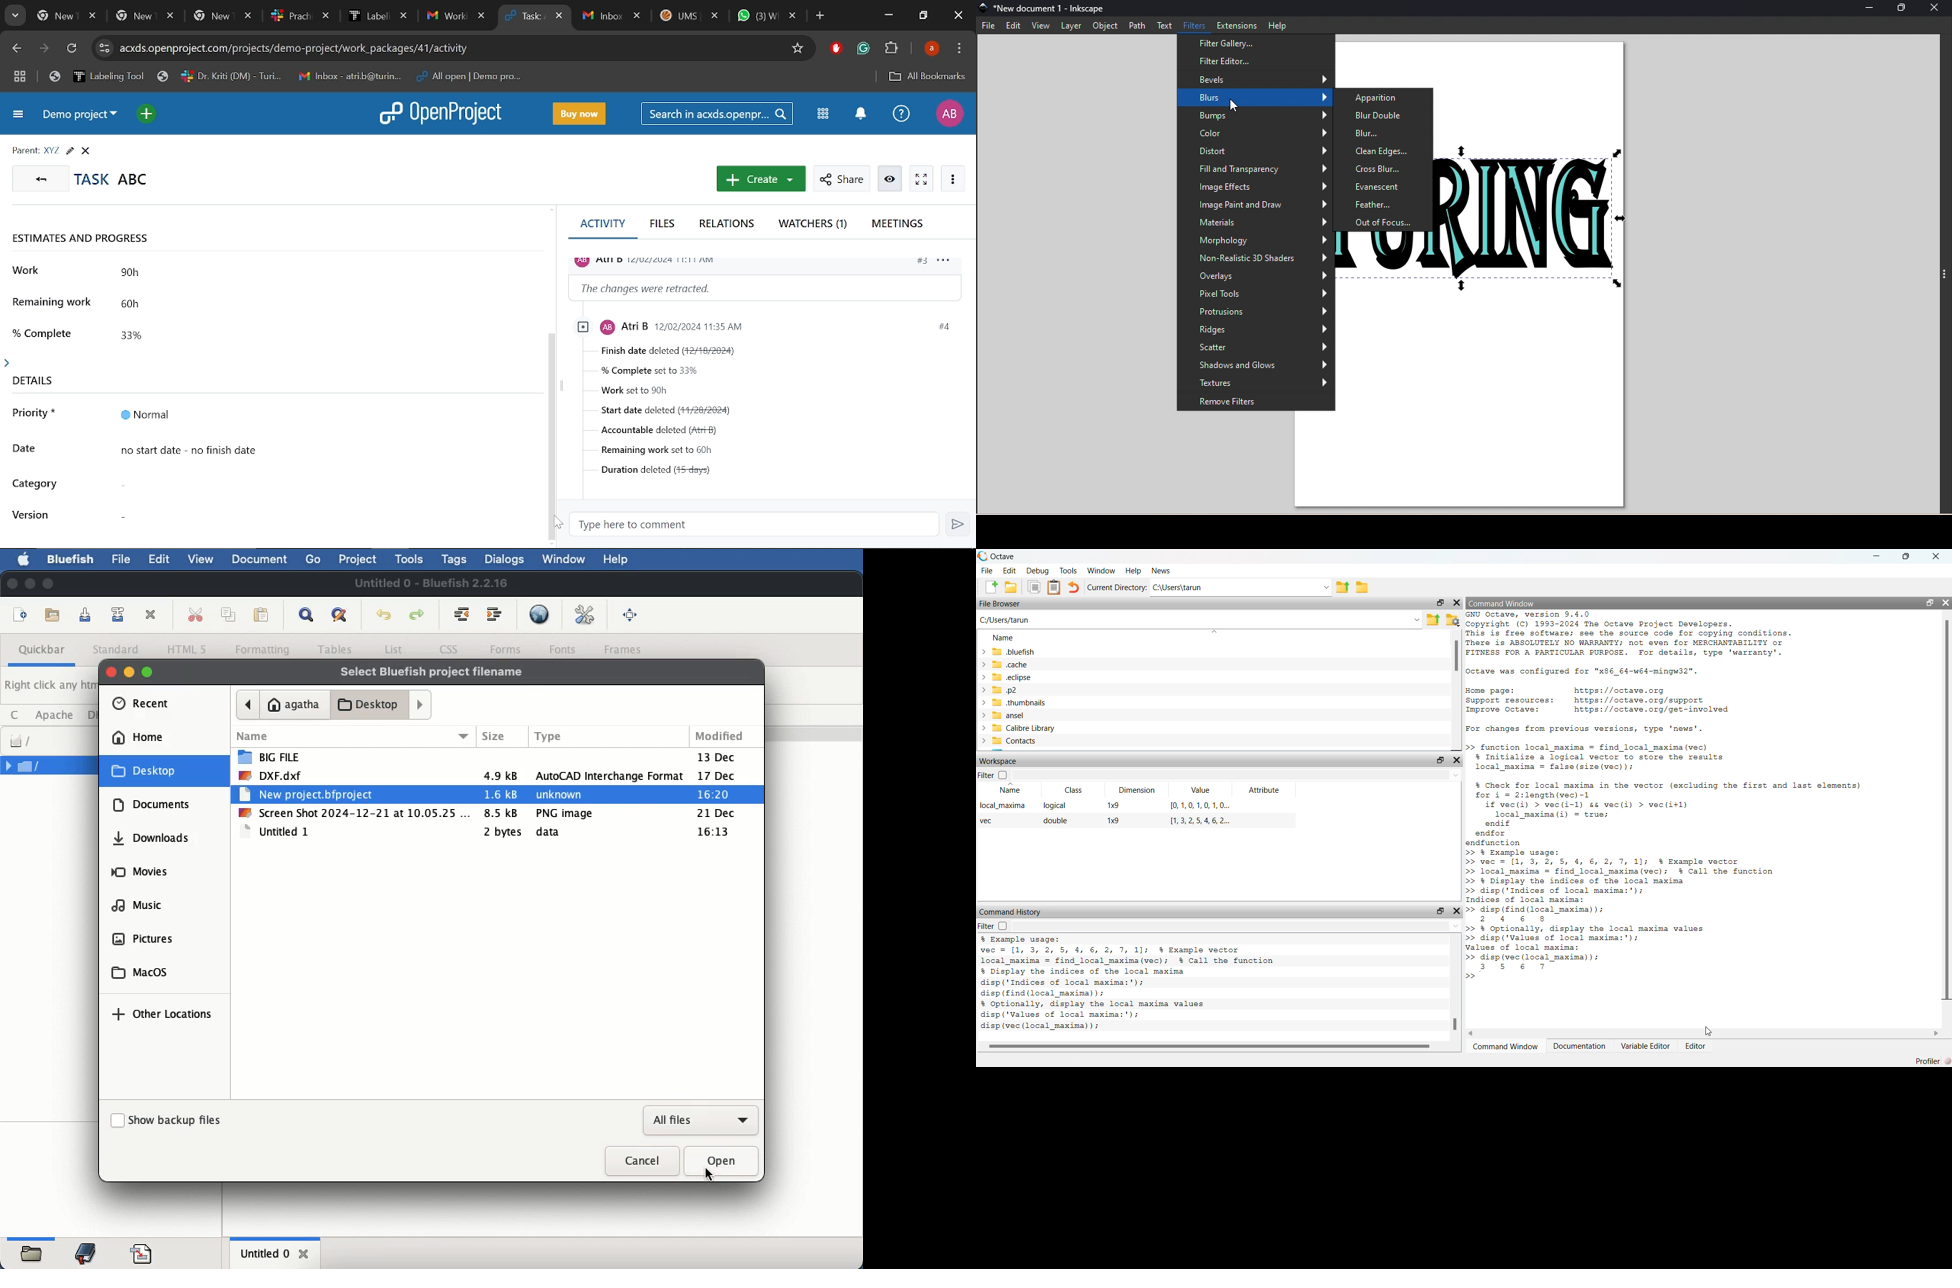  Describe the element at coordinates (663, 224) in the screenshot. I see `Files` at that location.